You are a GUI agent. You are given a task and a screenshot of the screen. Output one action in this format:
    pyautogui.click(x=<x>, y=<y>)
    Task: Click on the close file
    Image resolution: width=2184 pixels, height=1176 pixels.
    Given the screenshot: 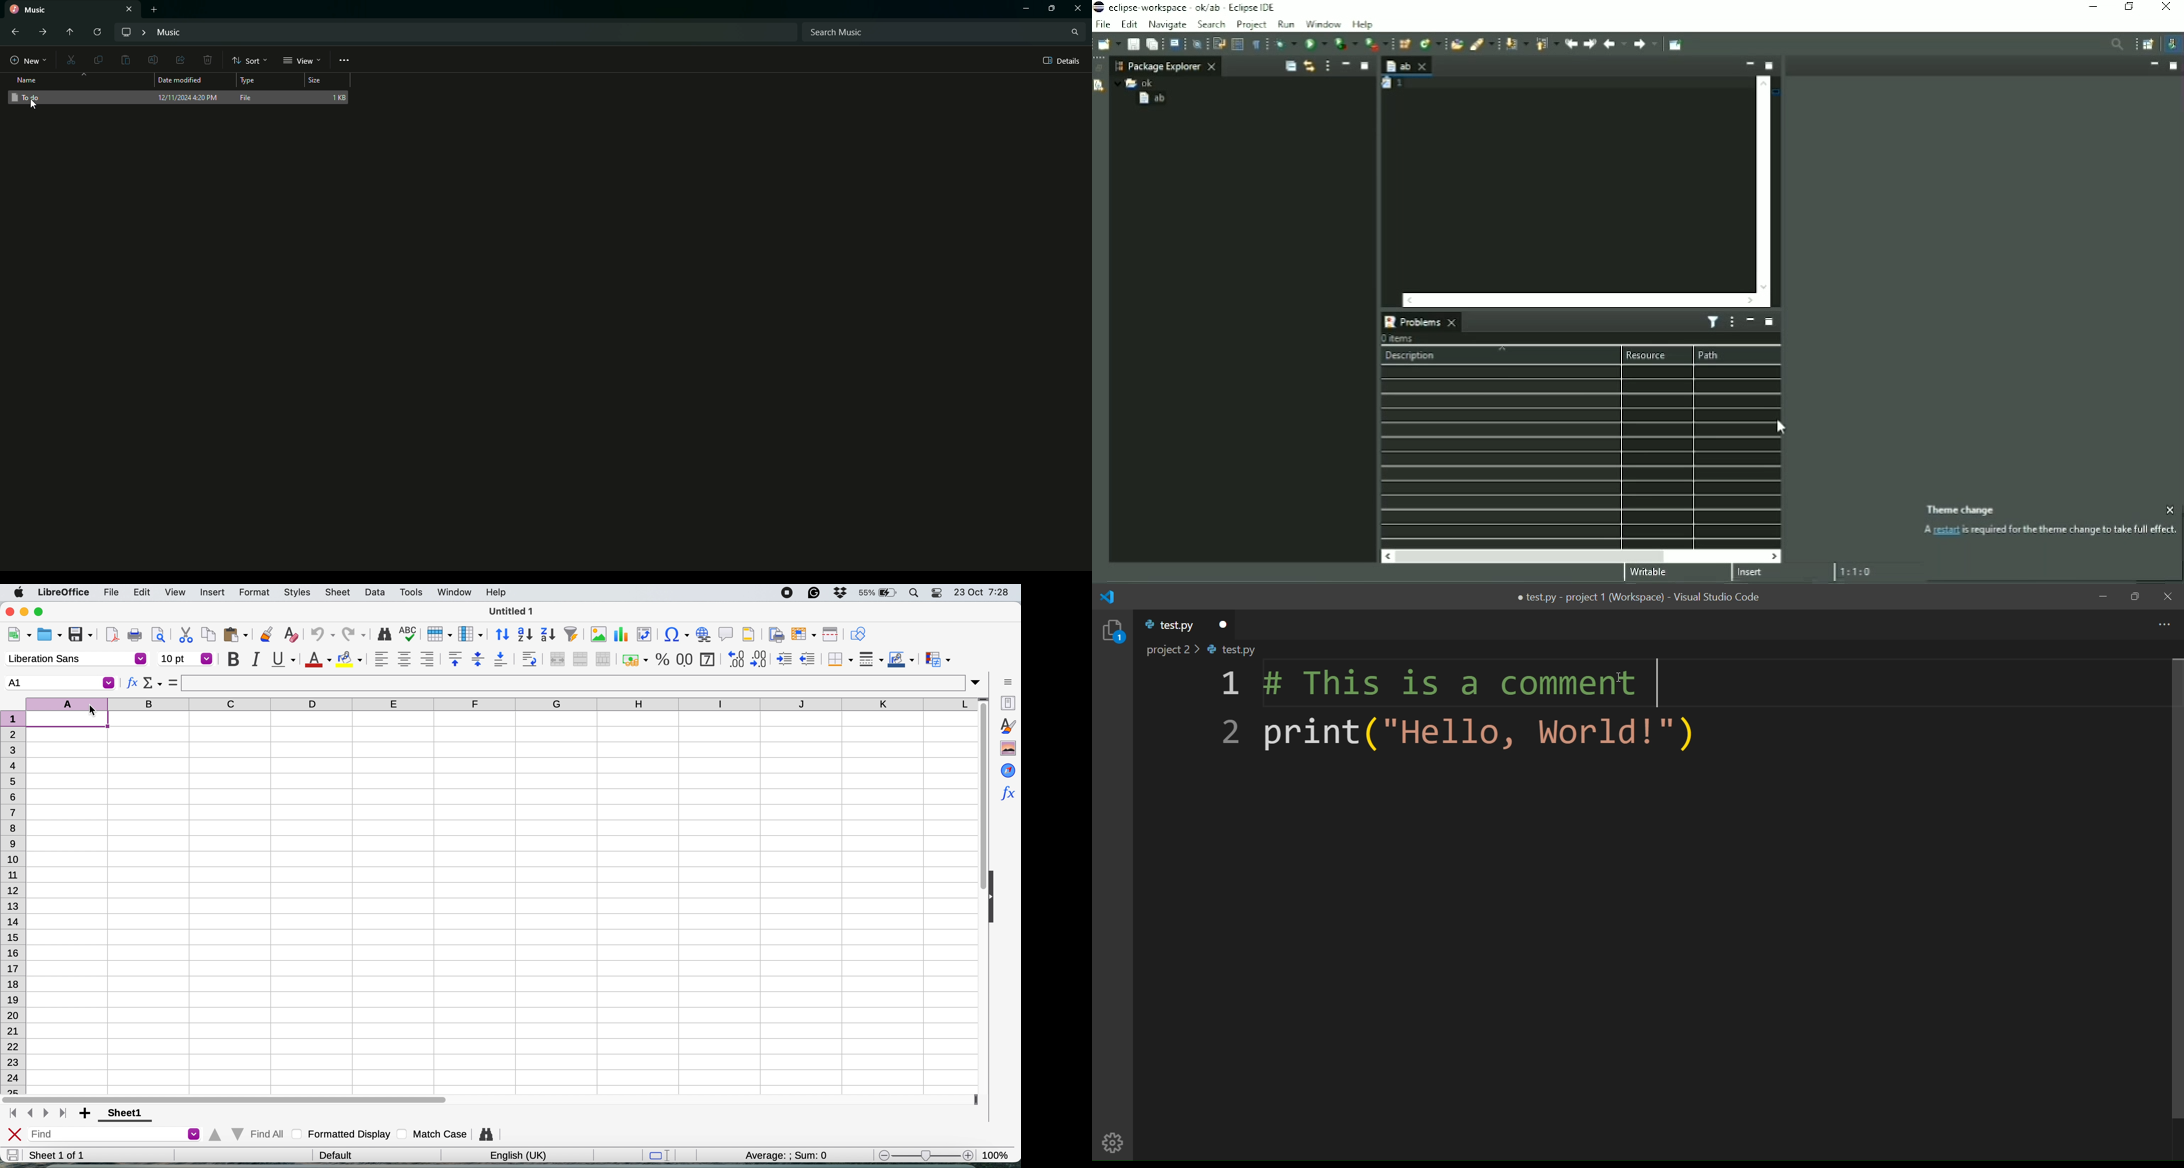 What is the action you would take?
    pyautogui.click(x=1222, y=622)
    